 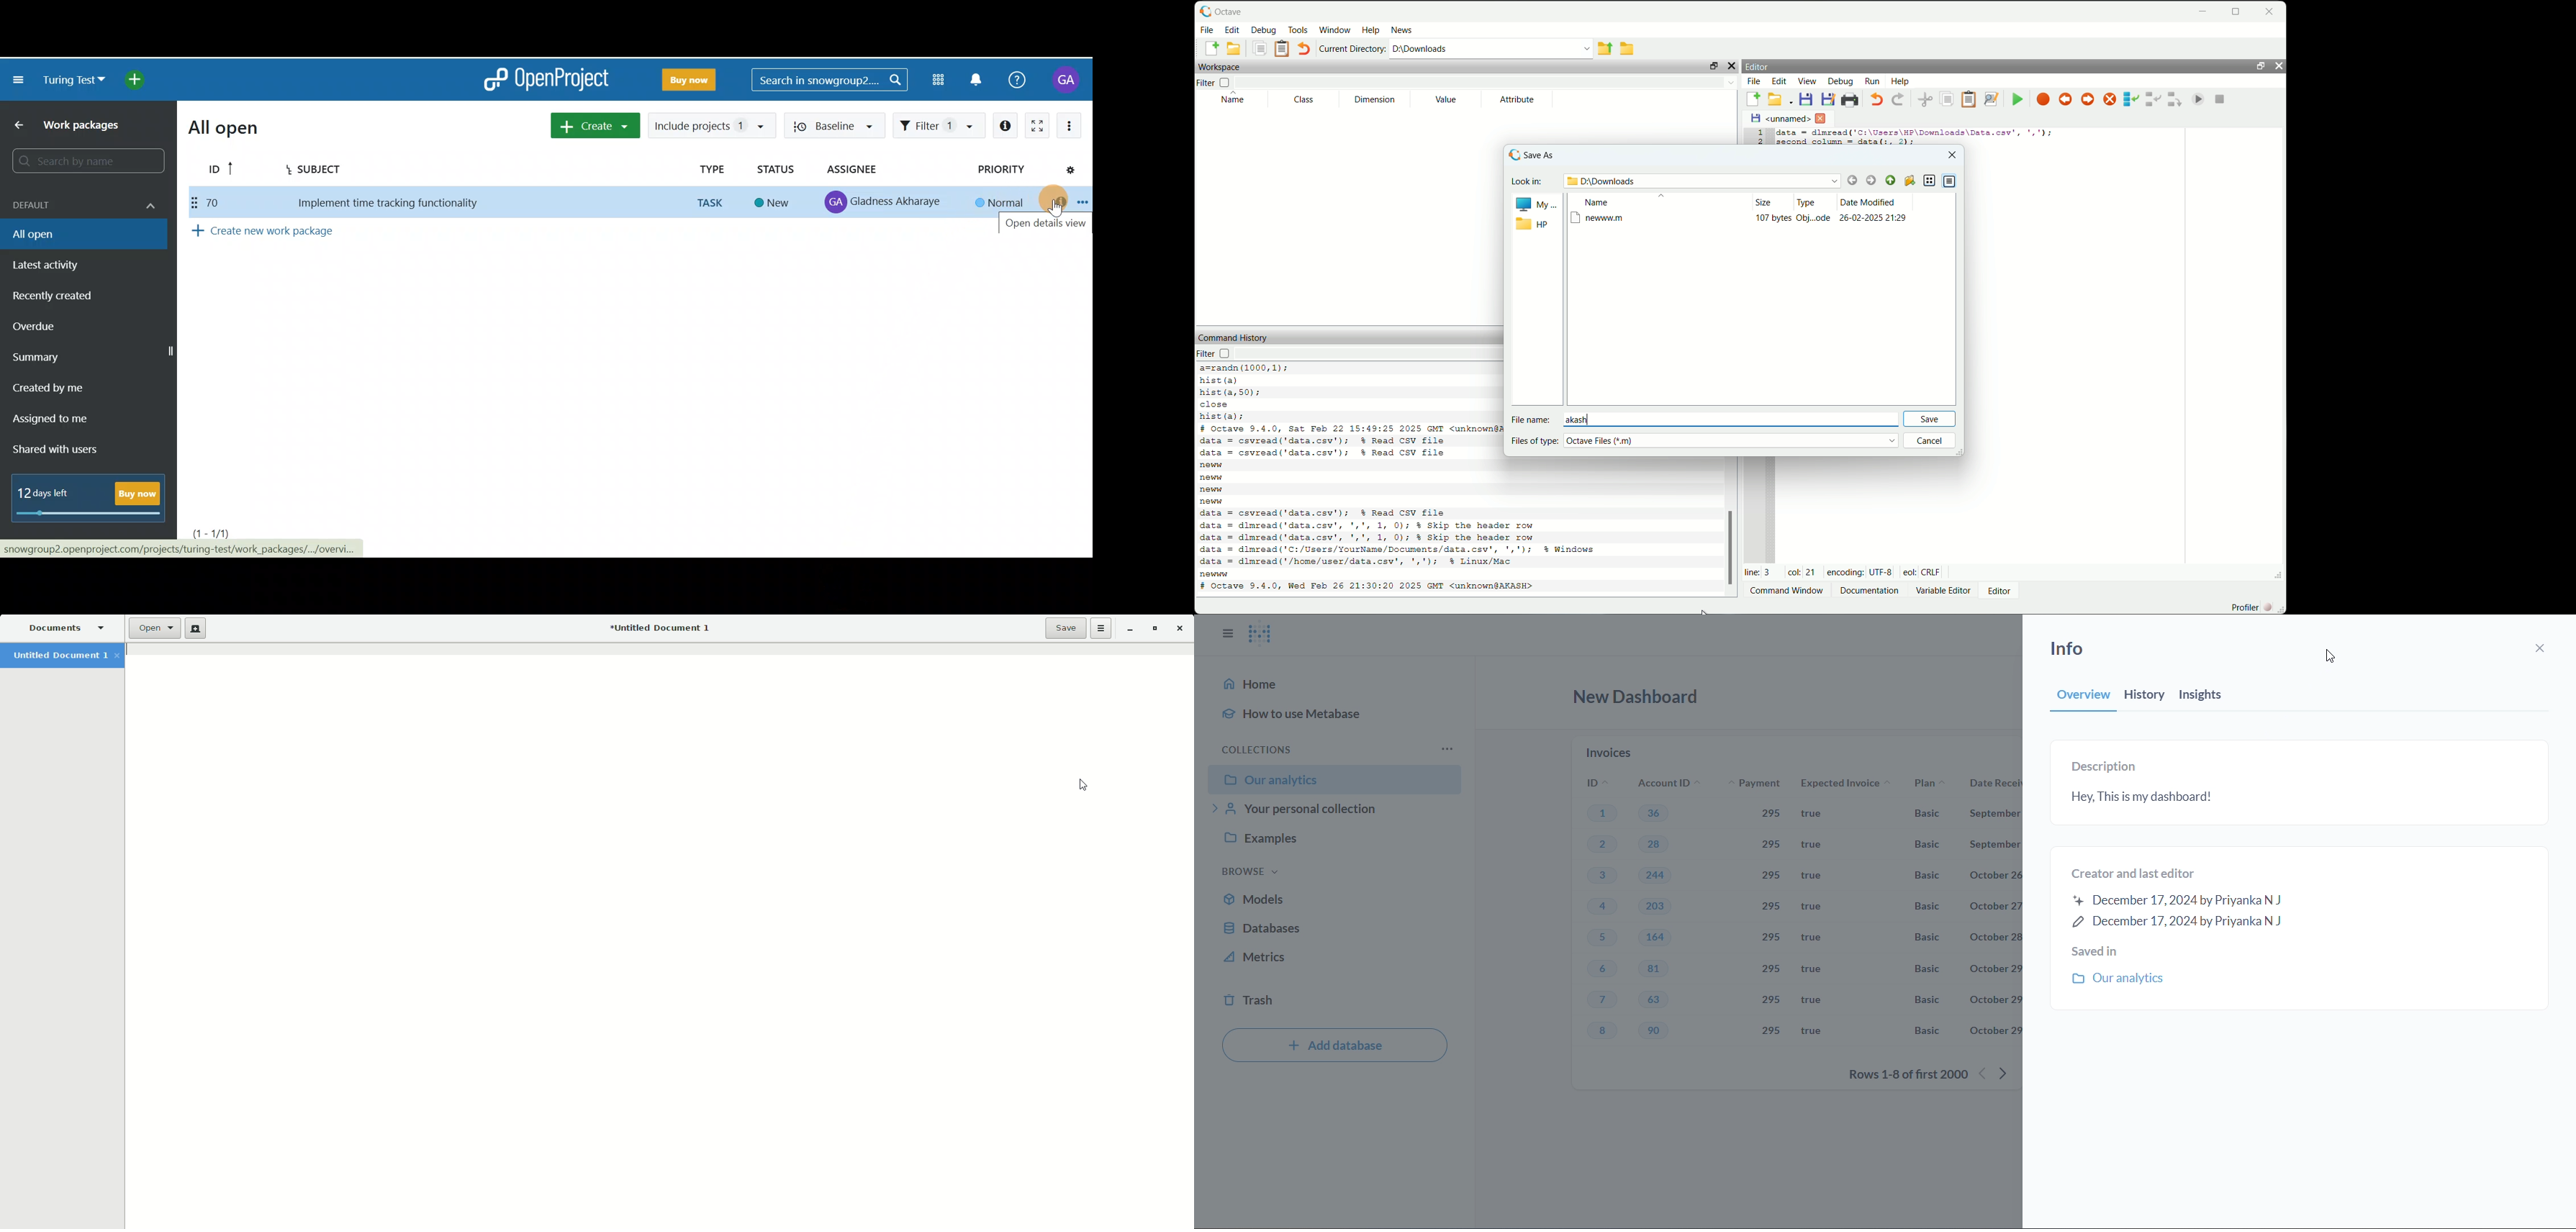 I want to click on Basic, so click(x=1925, y=814).